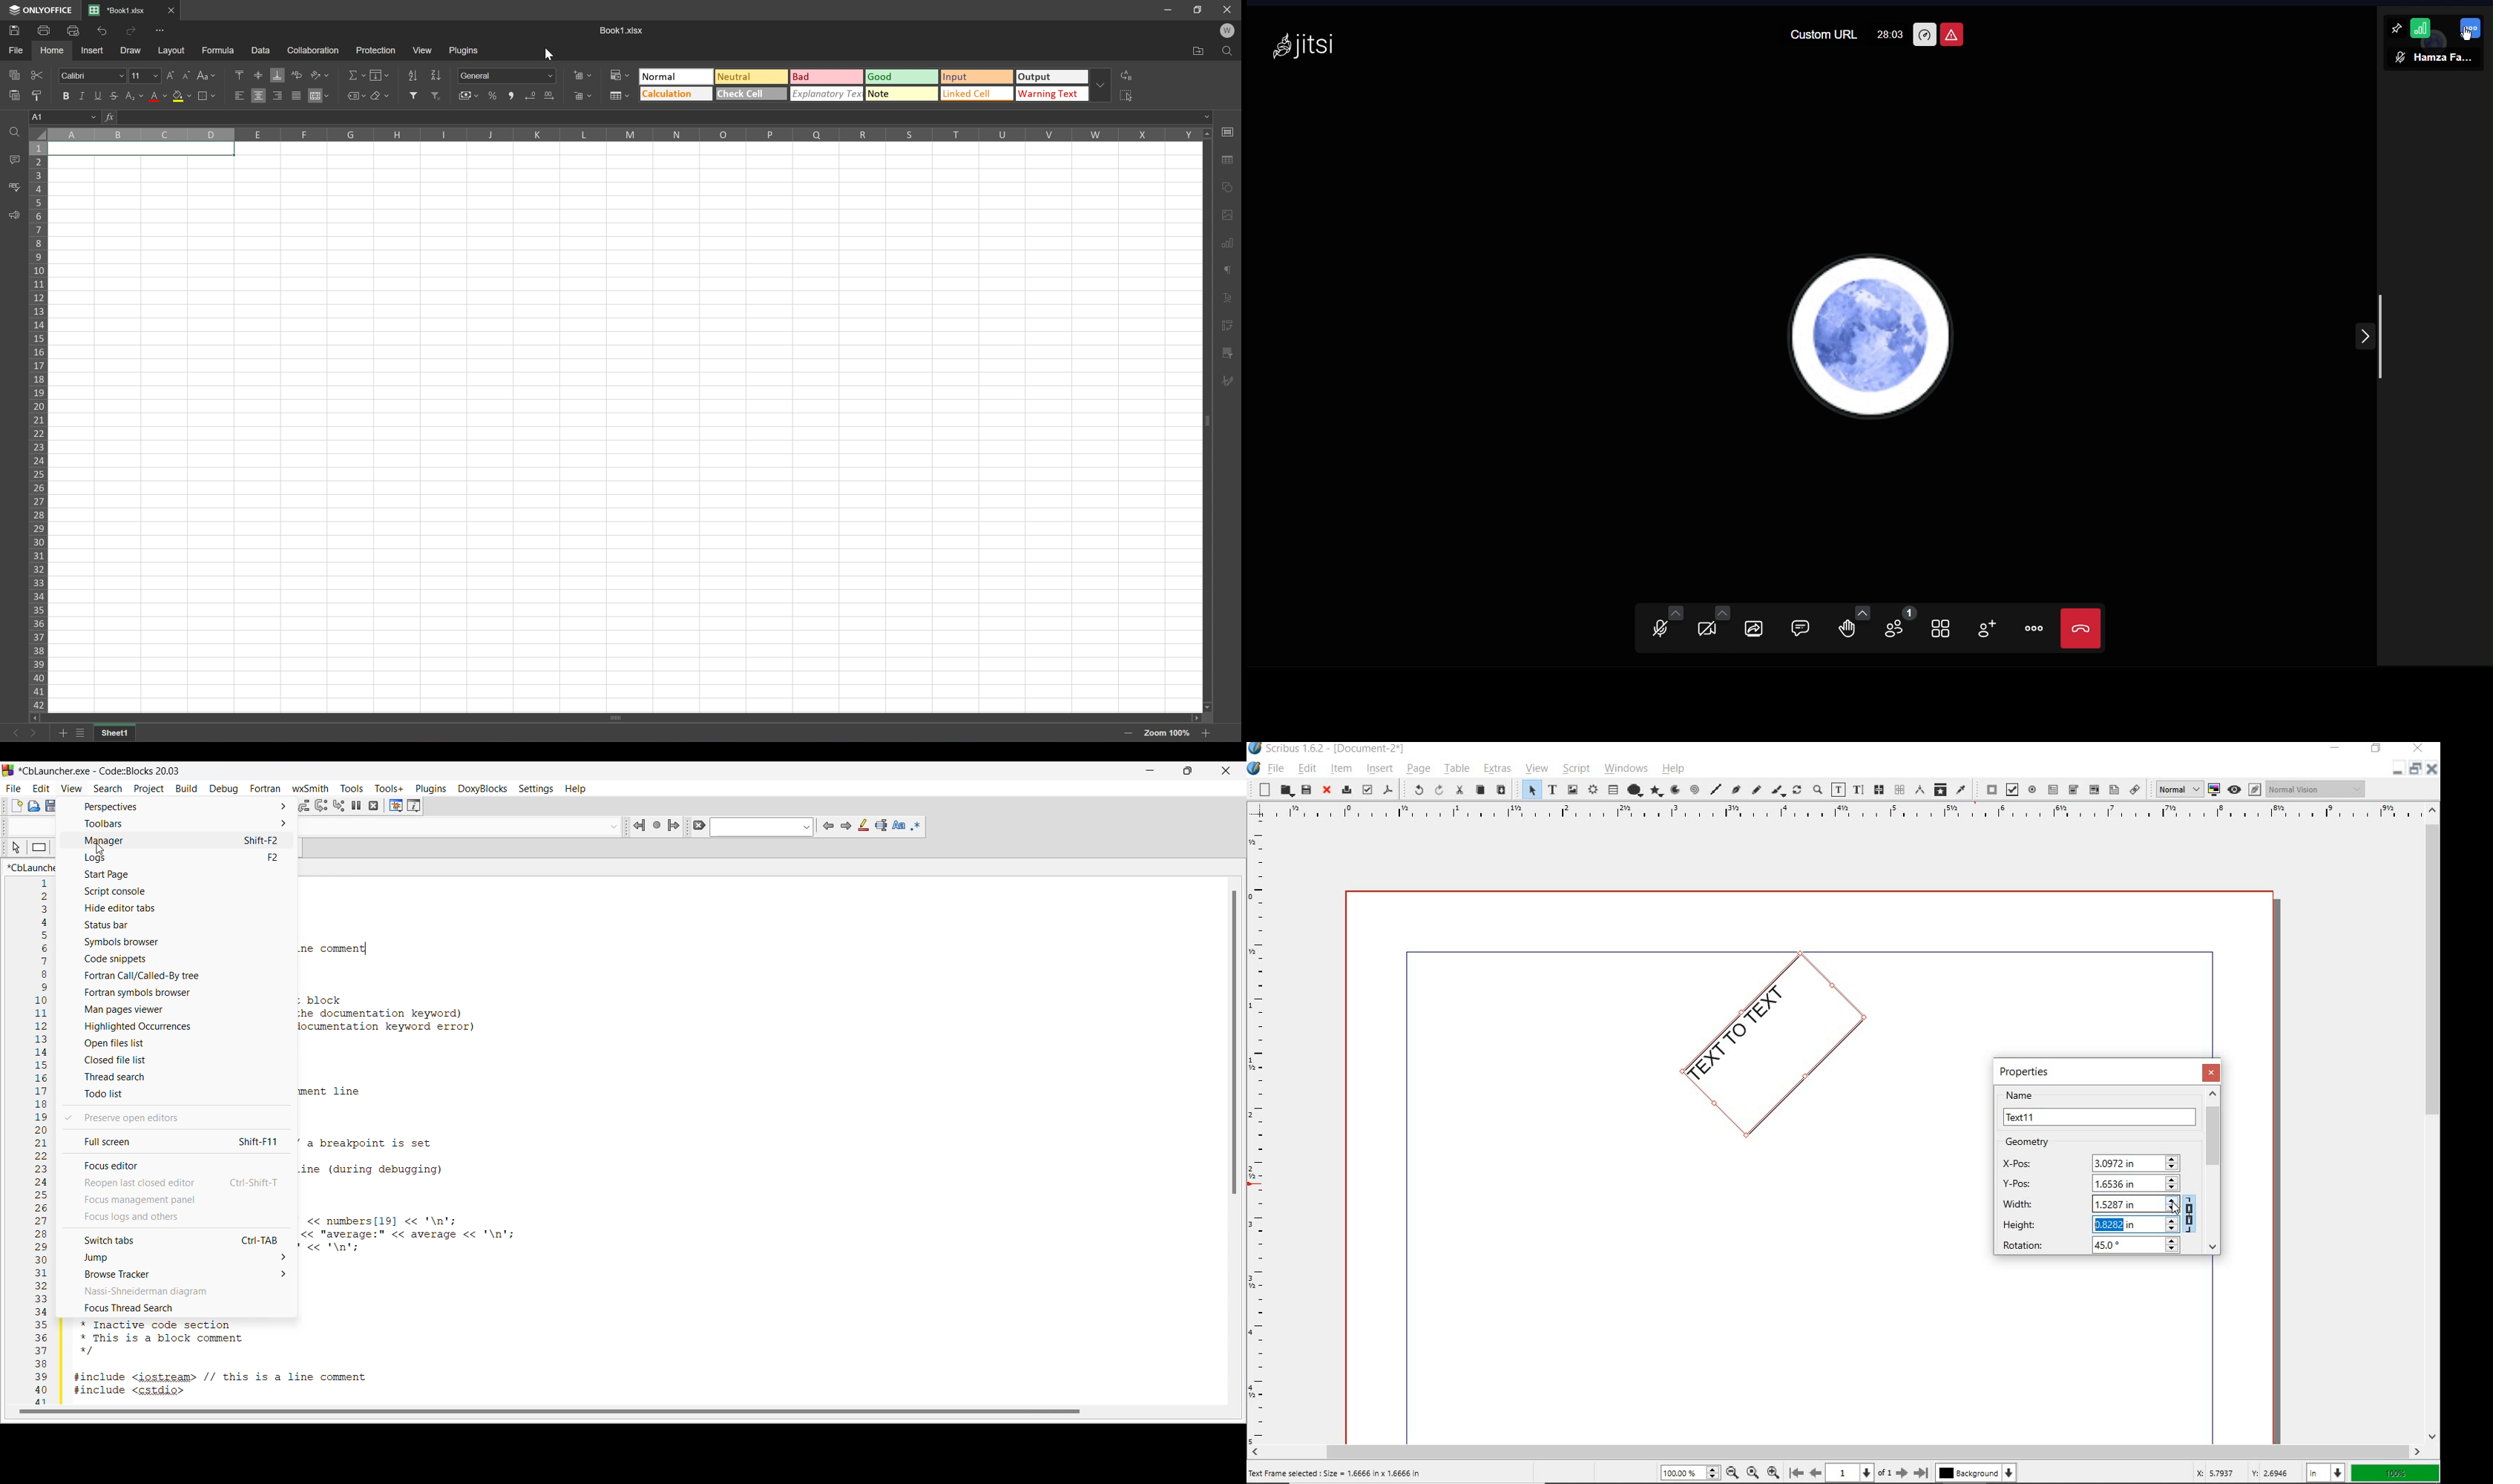 The height and width of the screenshot is (1484, 2520). What do you see at coordinates (64, 95) in the screenshot?
I see `Bold` at bounding box center [64, 95].